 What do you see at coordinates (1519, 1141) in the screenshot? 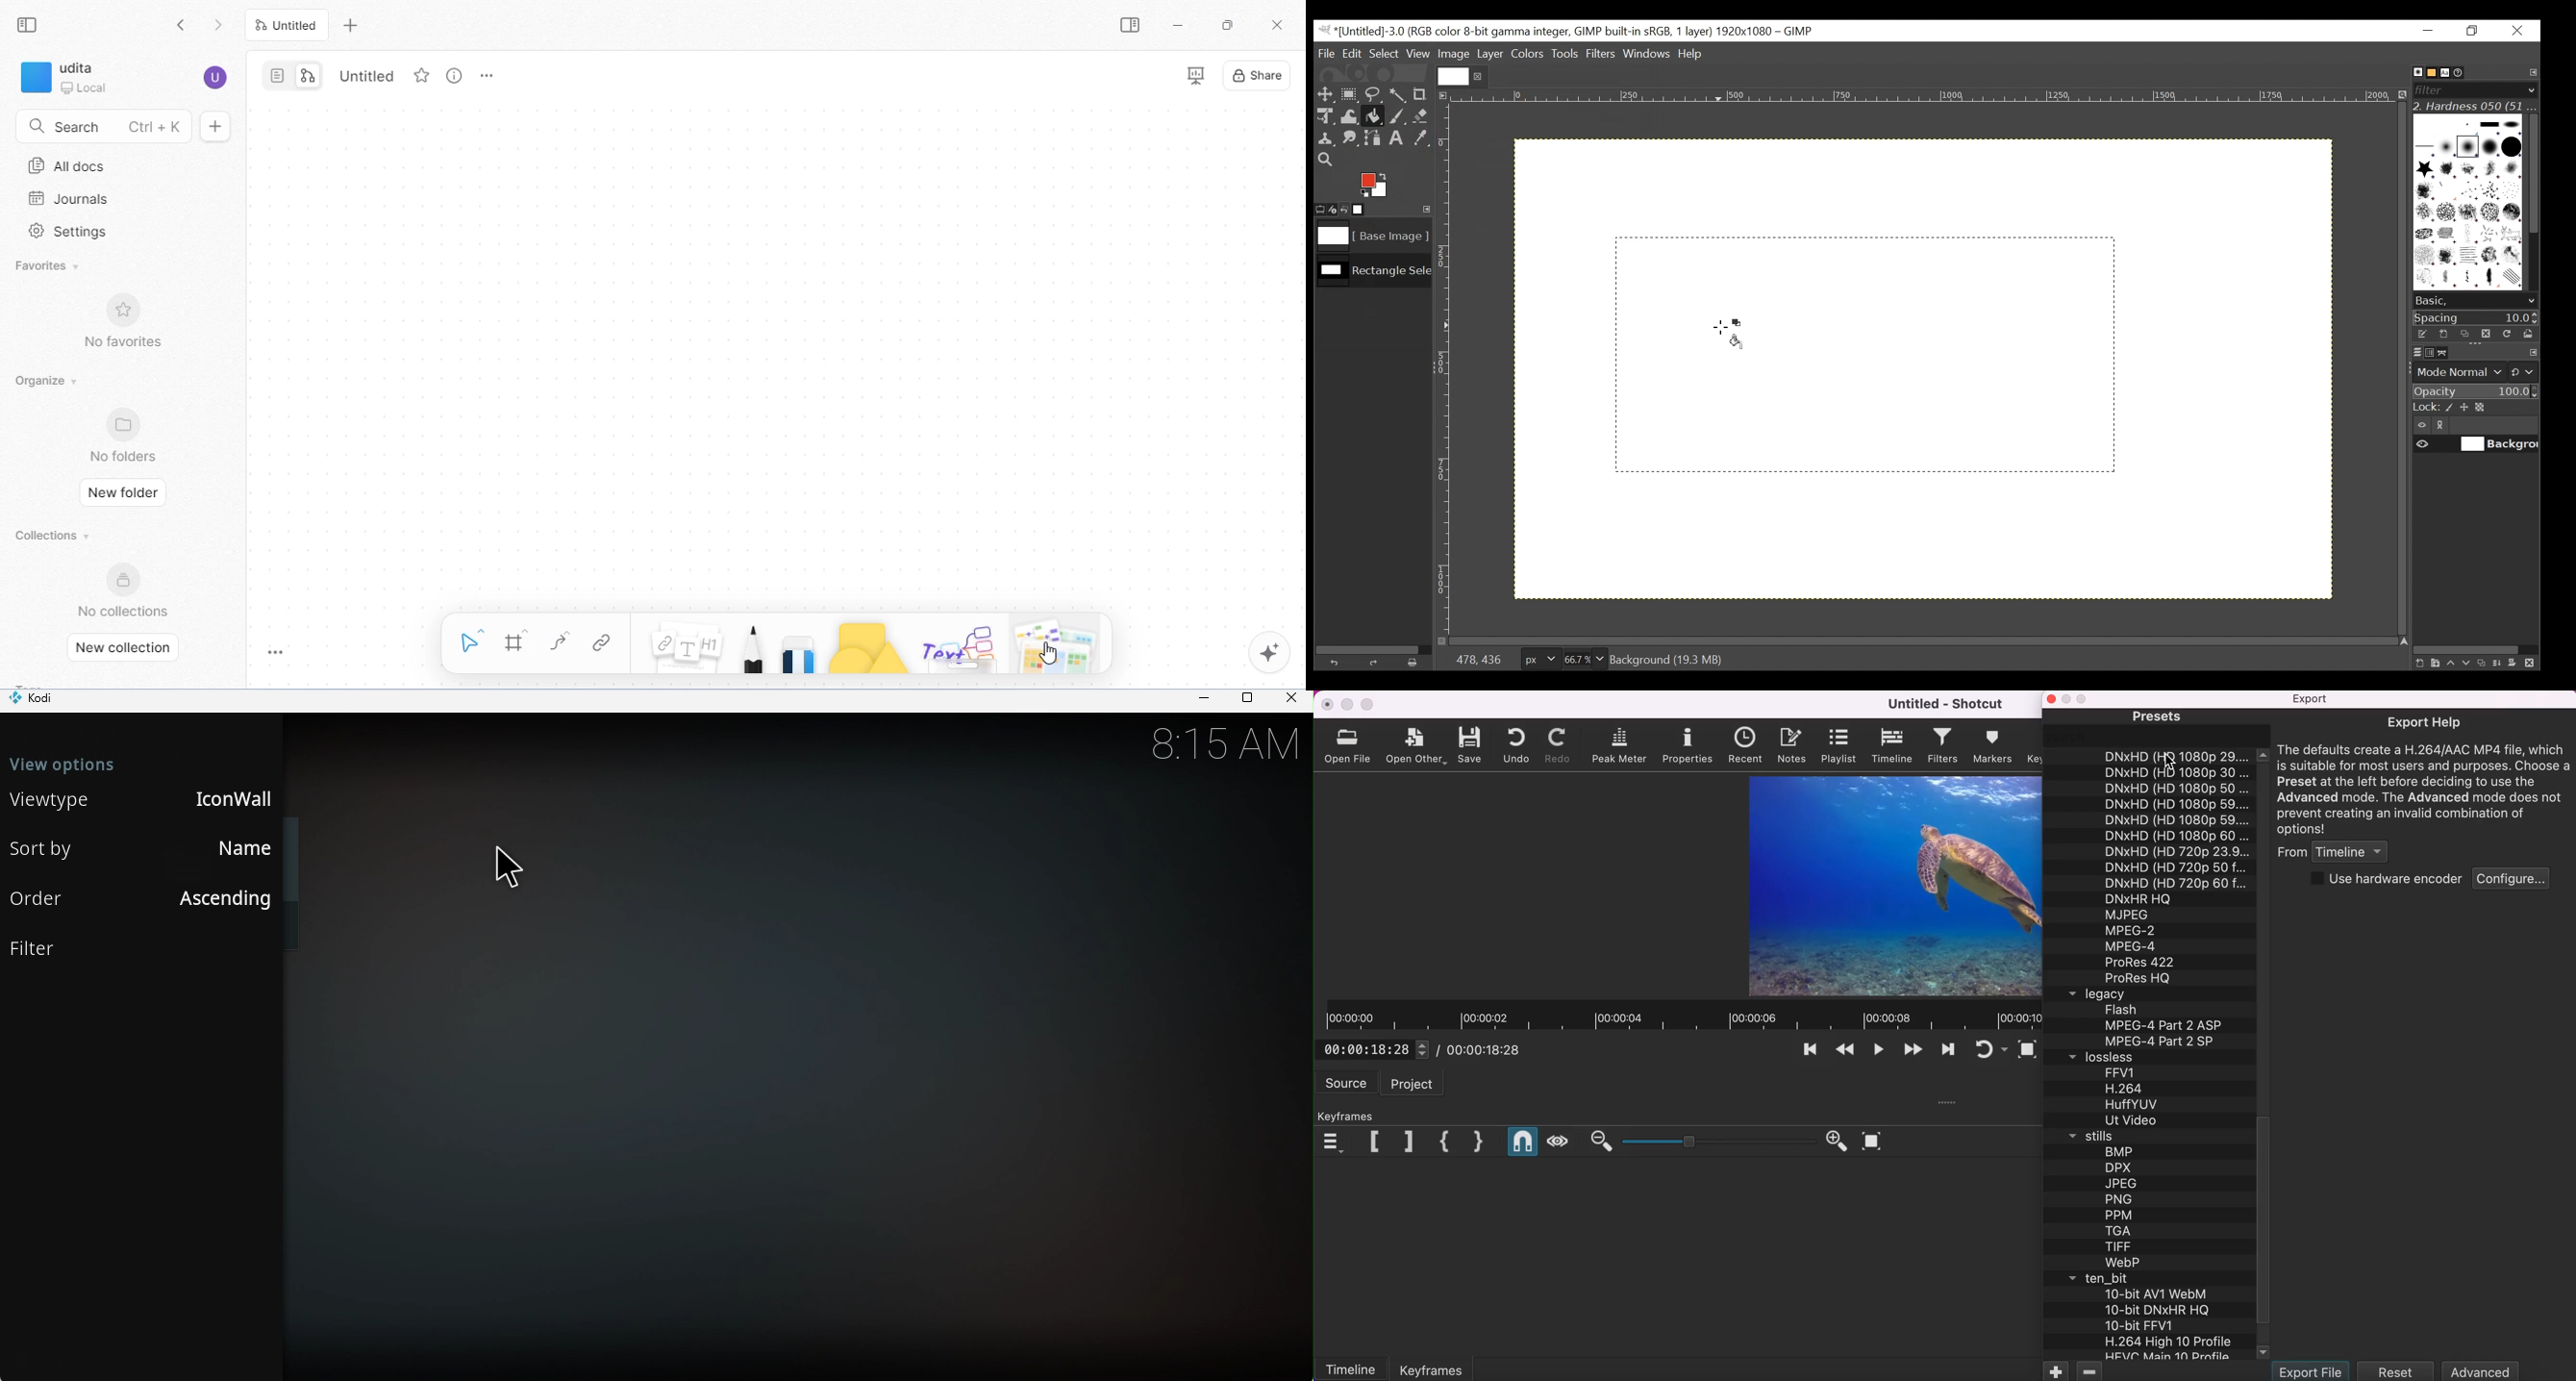
I see `snap` at bounding box center [1519, 1141].